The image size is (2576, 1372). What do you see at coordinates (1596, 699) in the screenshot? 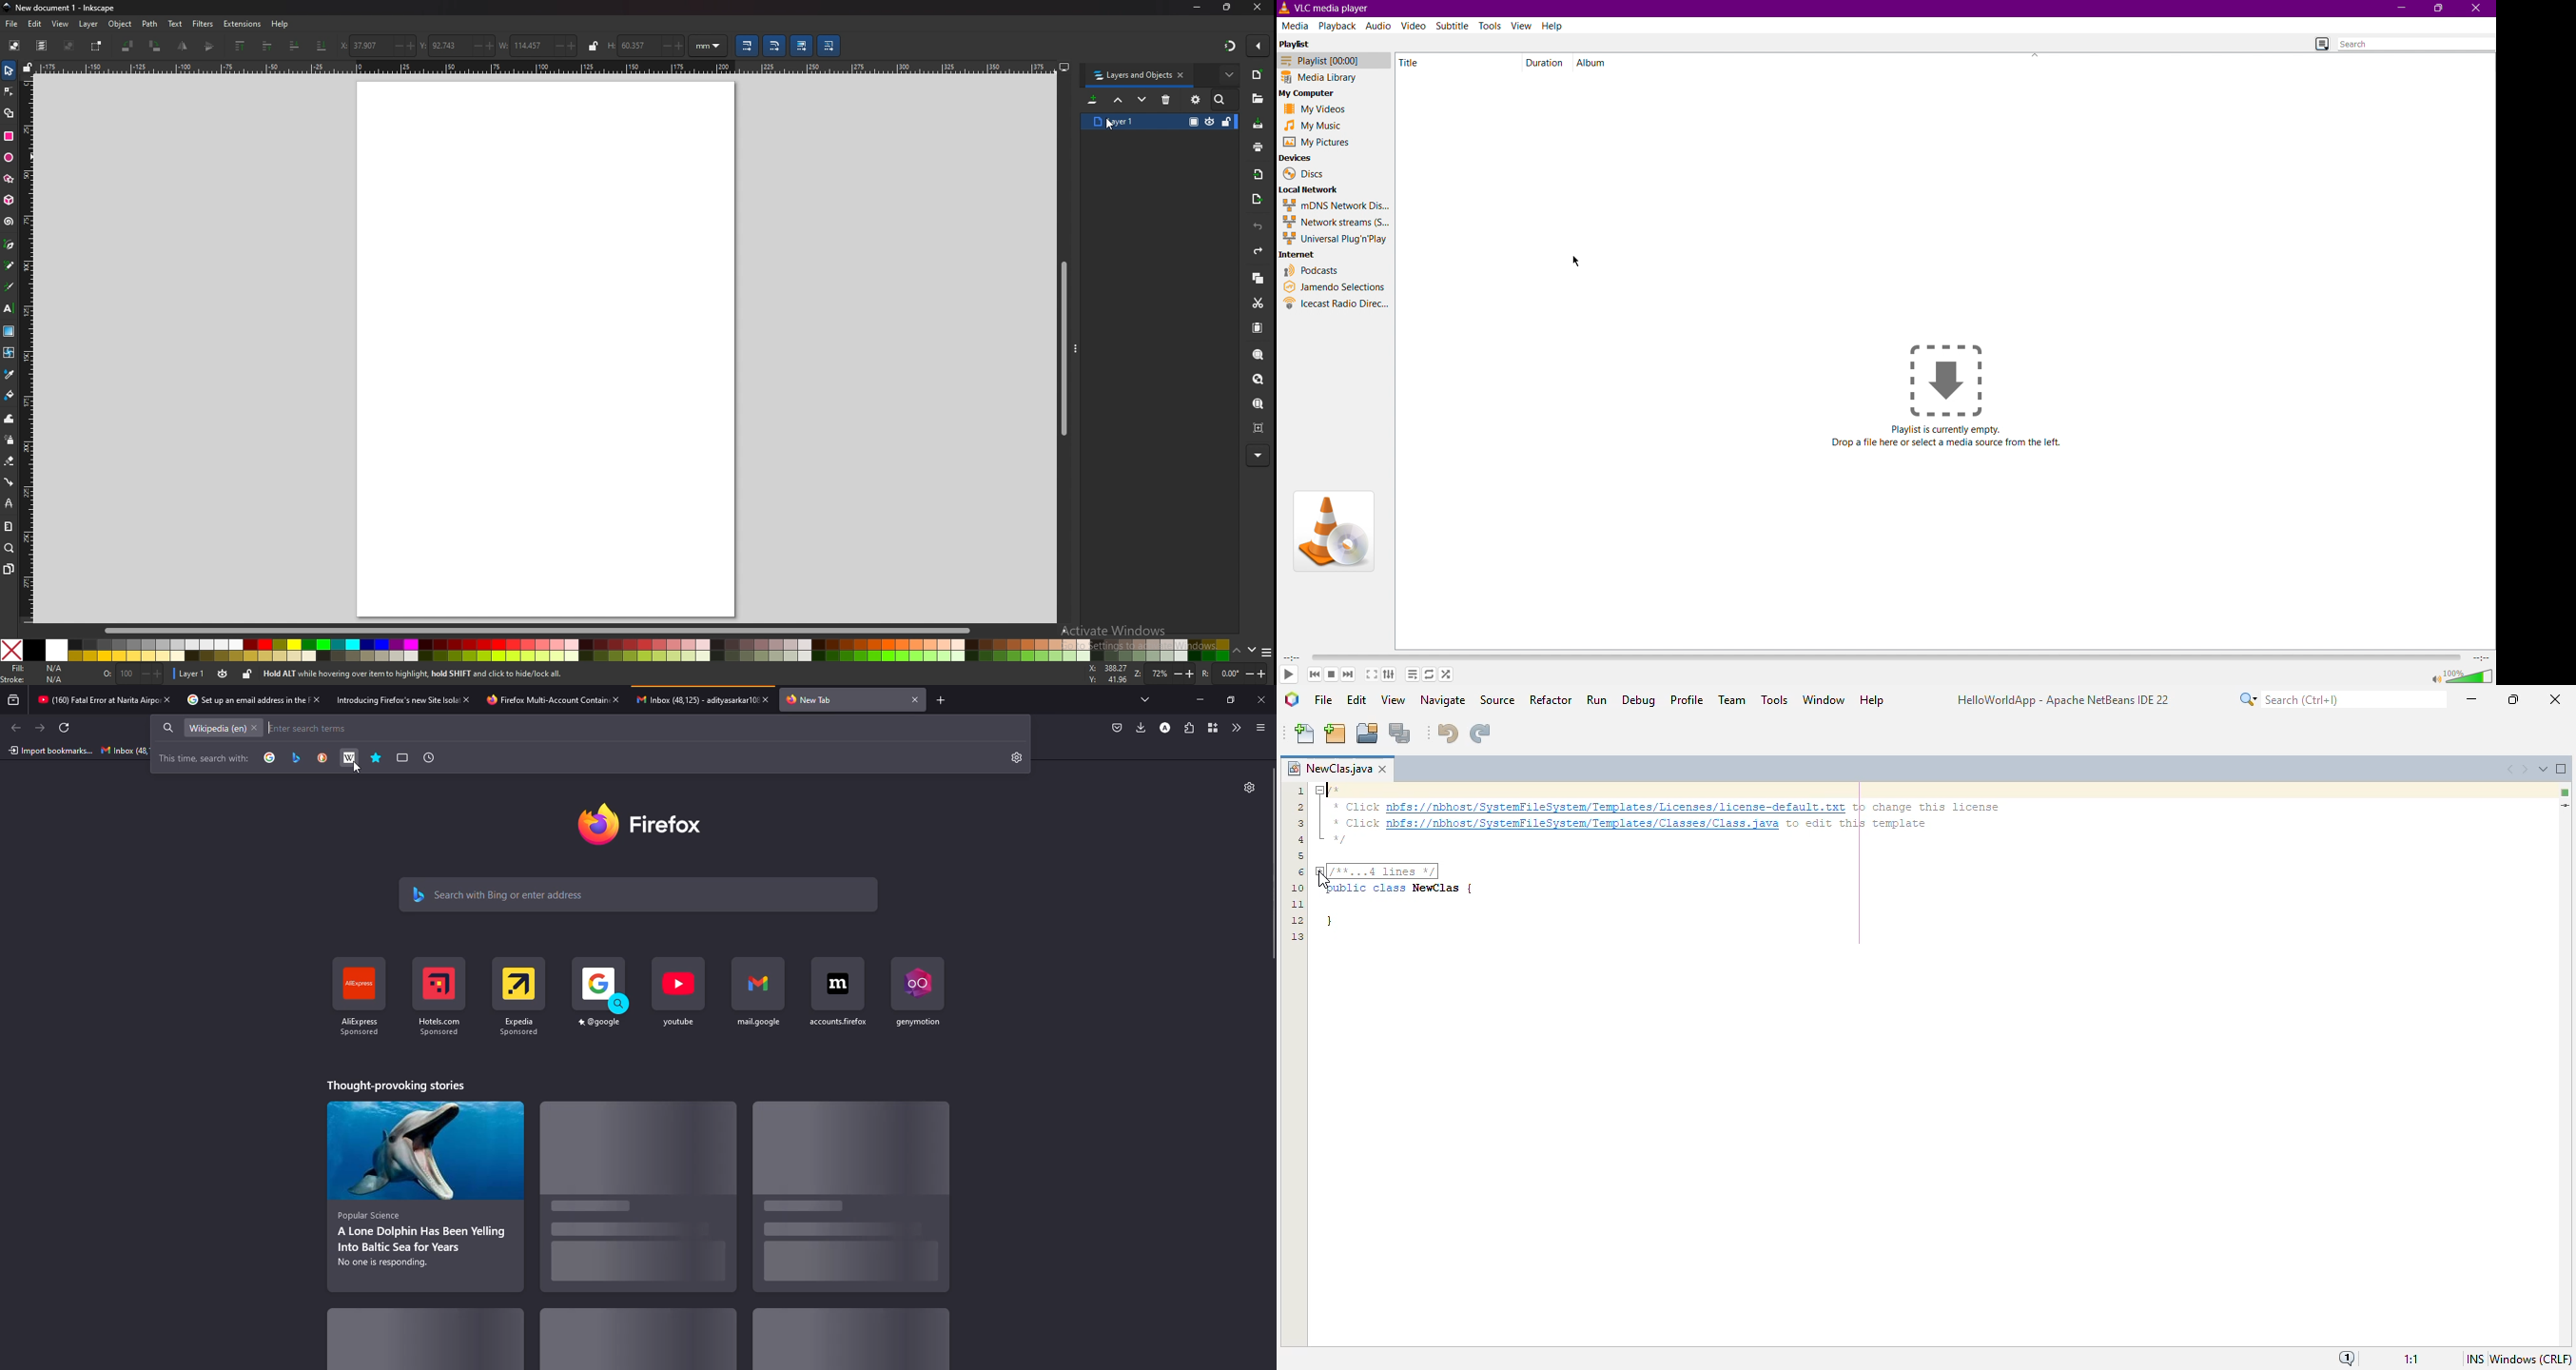
I see `run` at bounding box center [1596, 699].